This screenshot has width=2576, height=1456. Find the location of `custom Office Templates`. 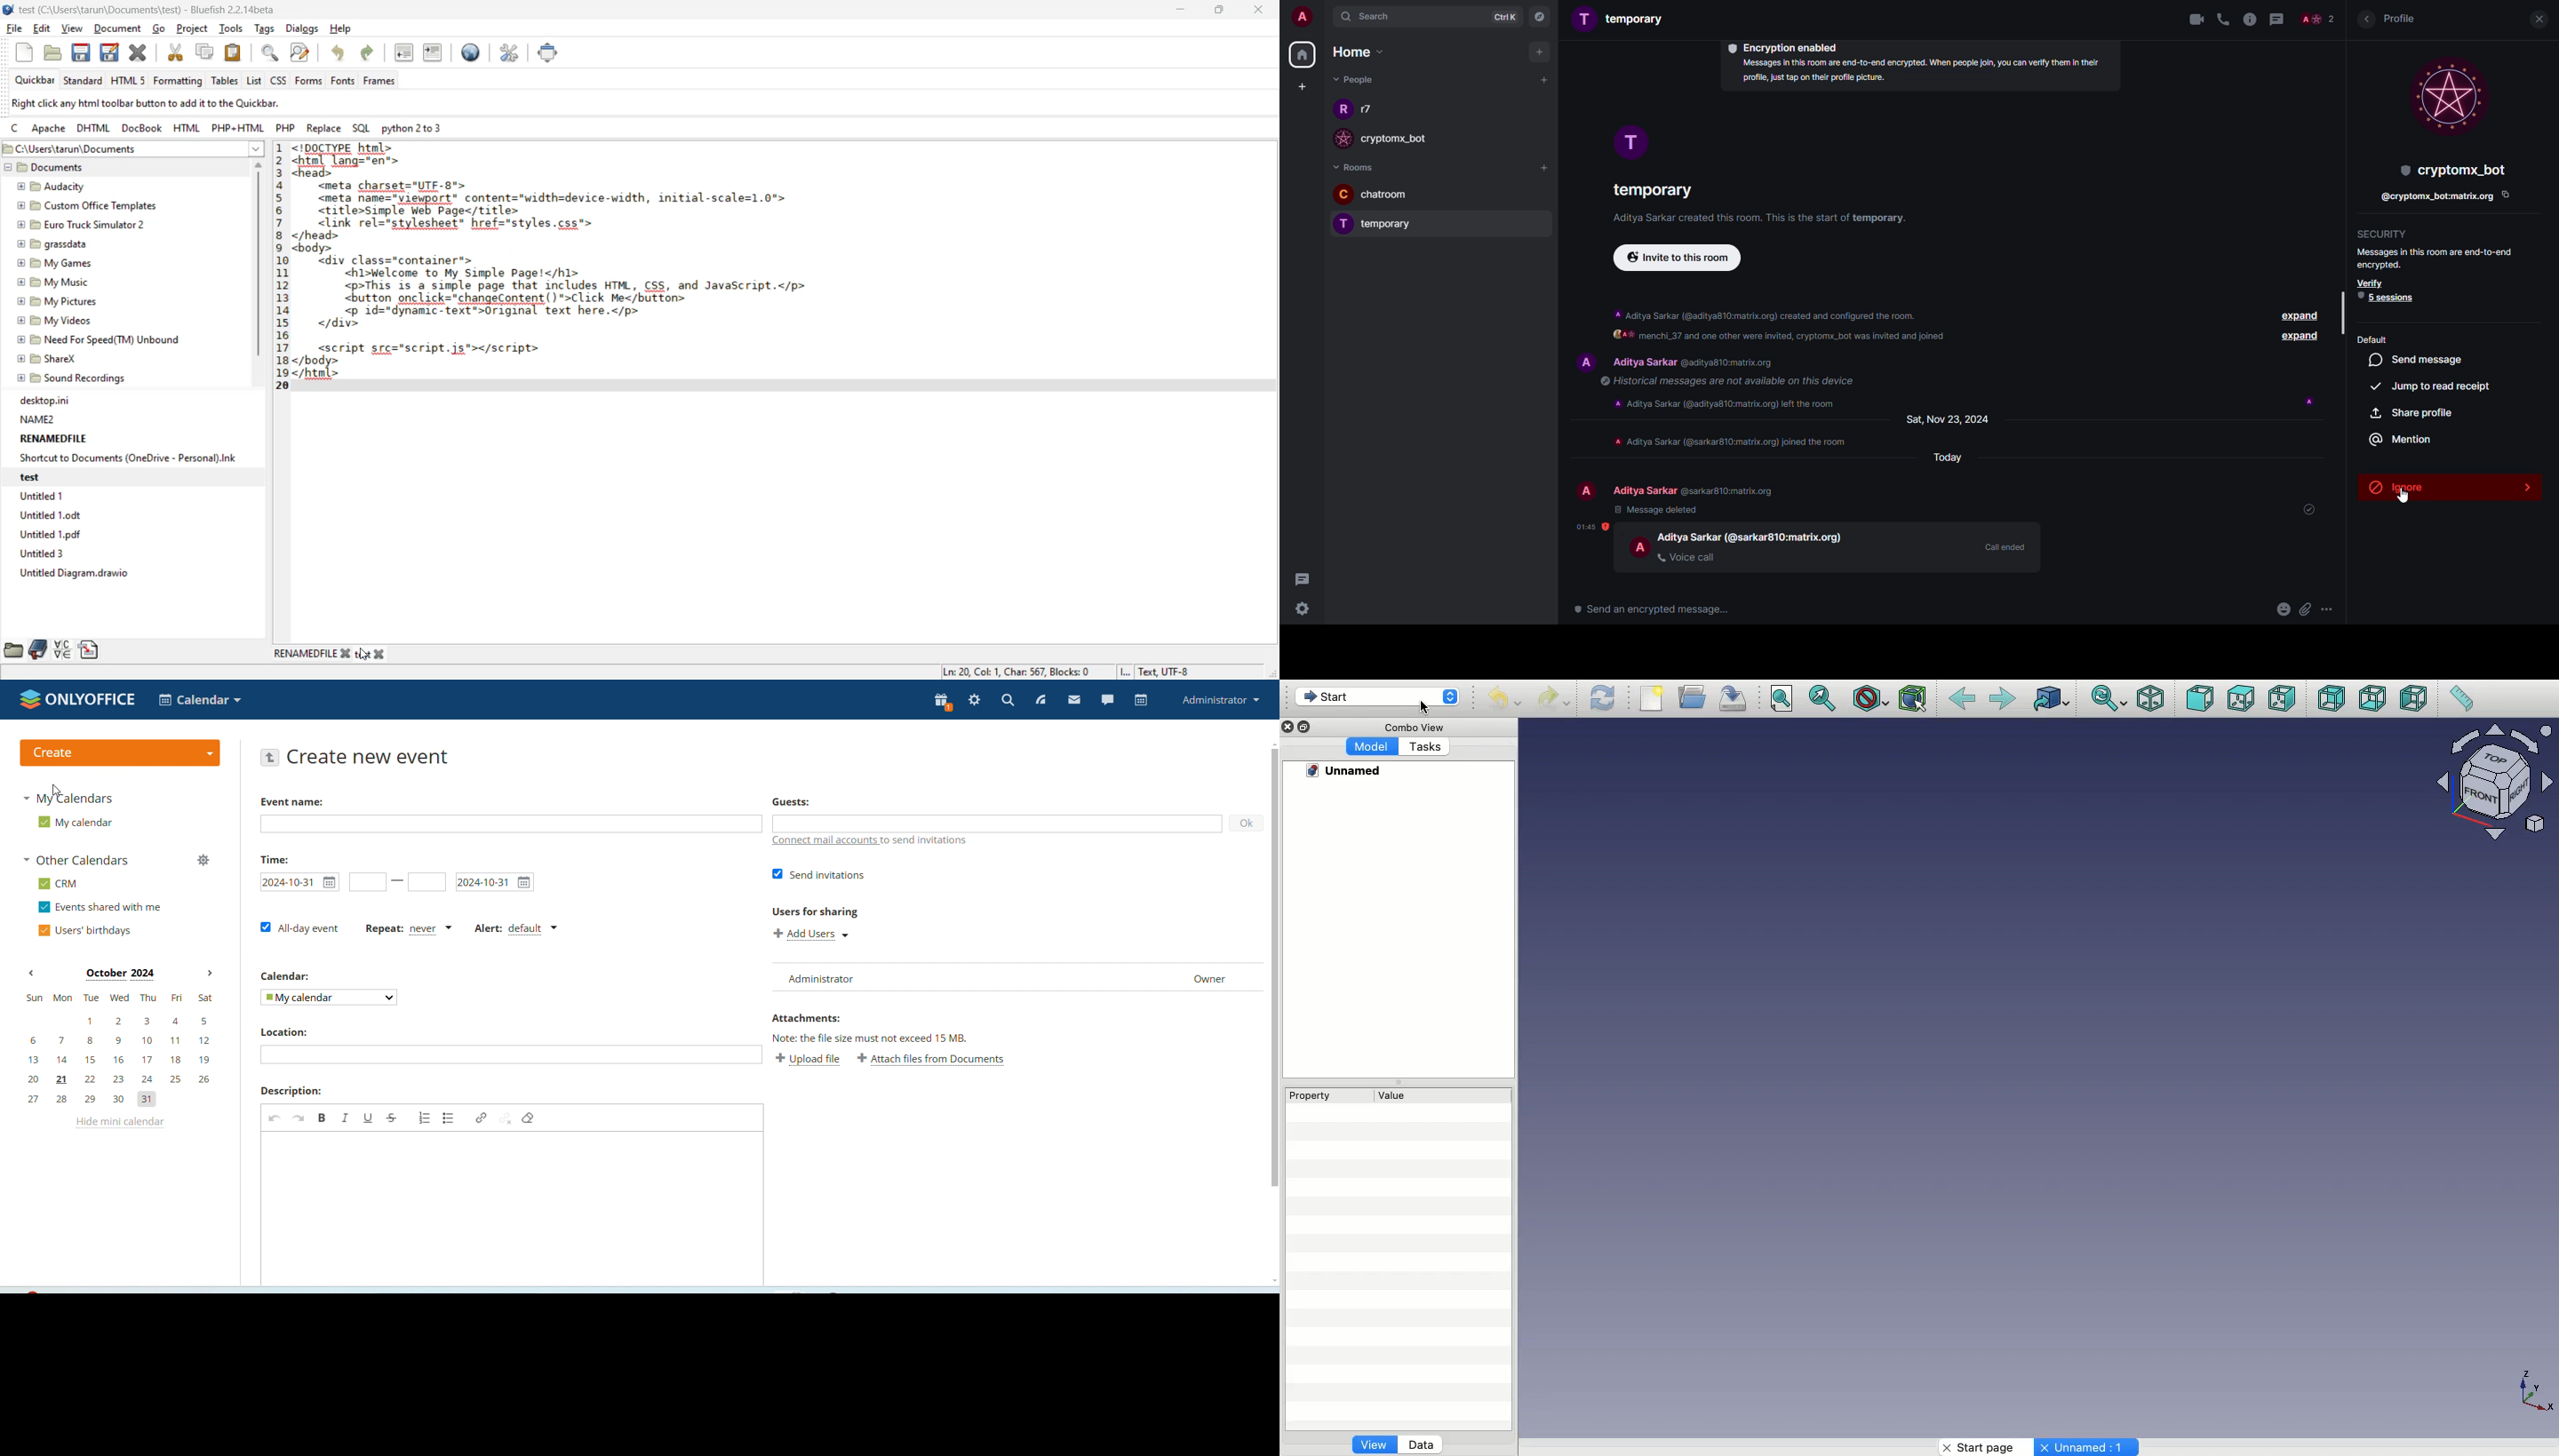

custom Office Templates is located at coordinates (89, 206).